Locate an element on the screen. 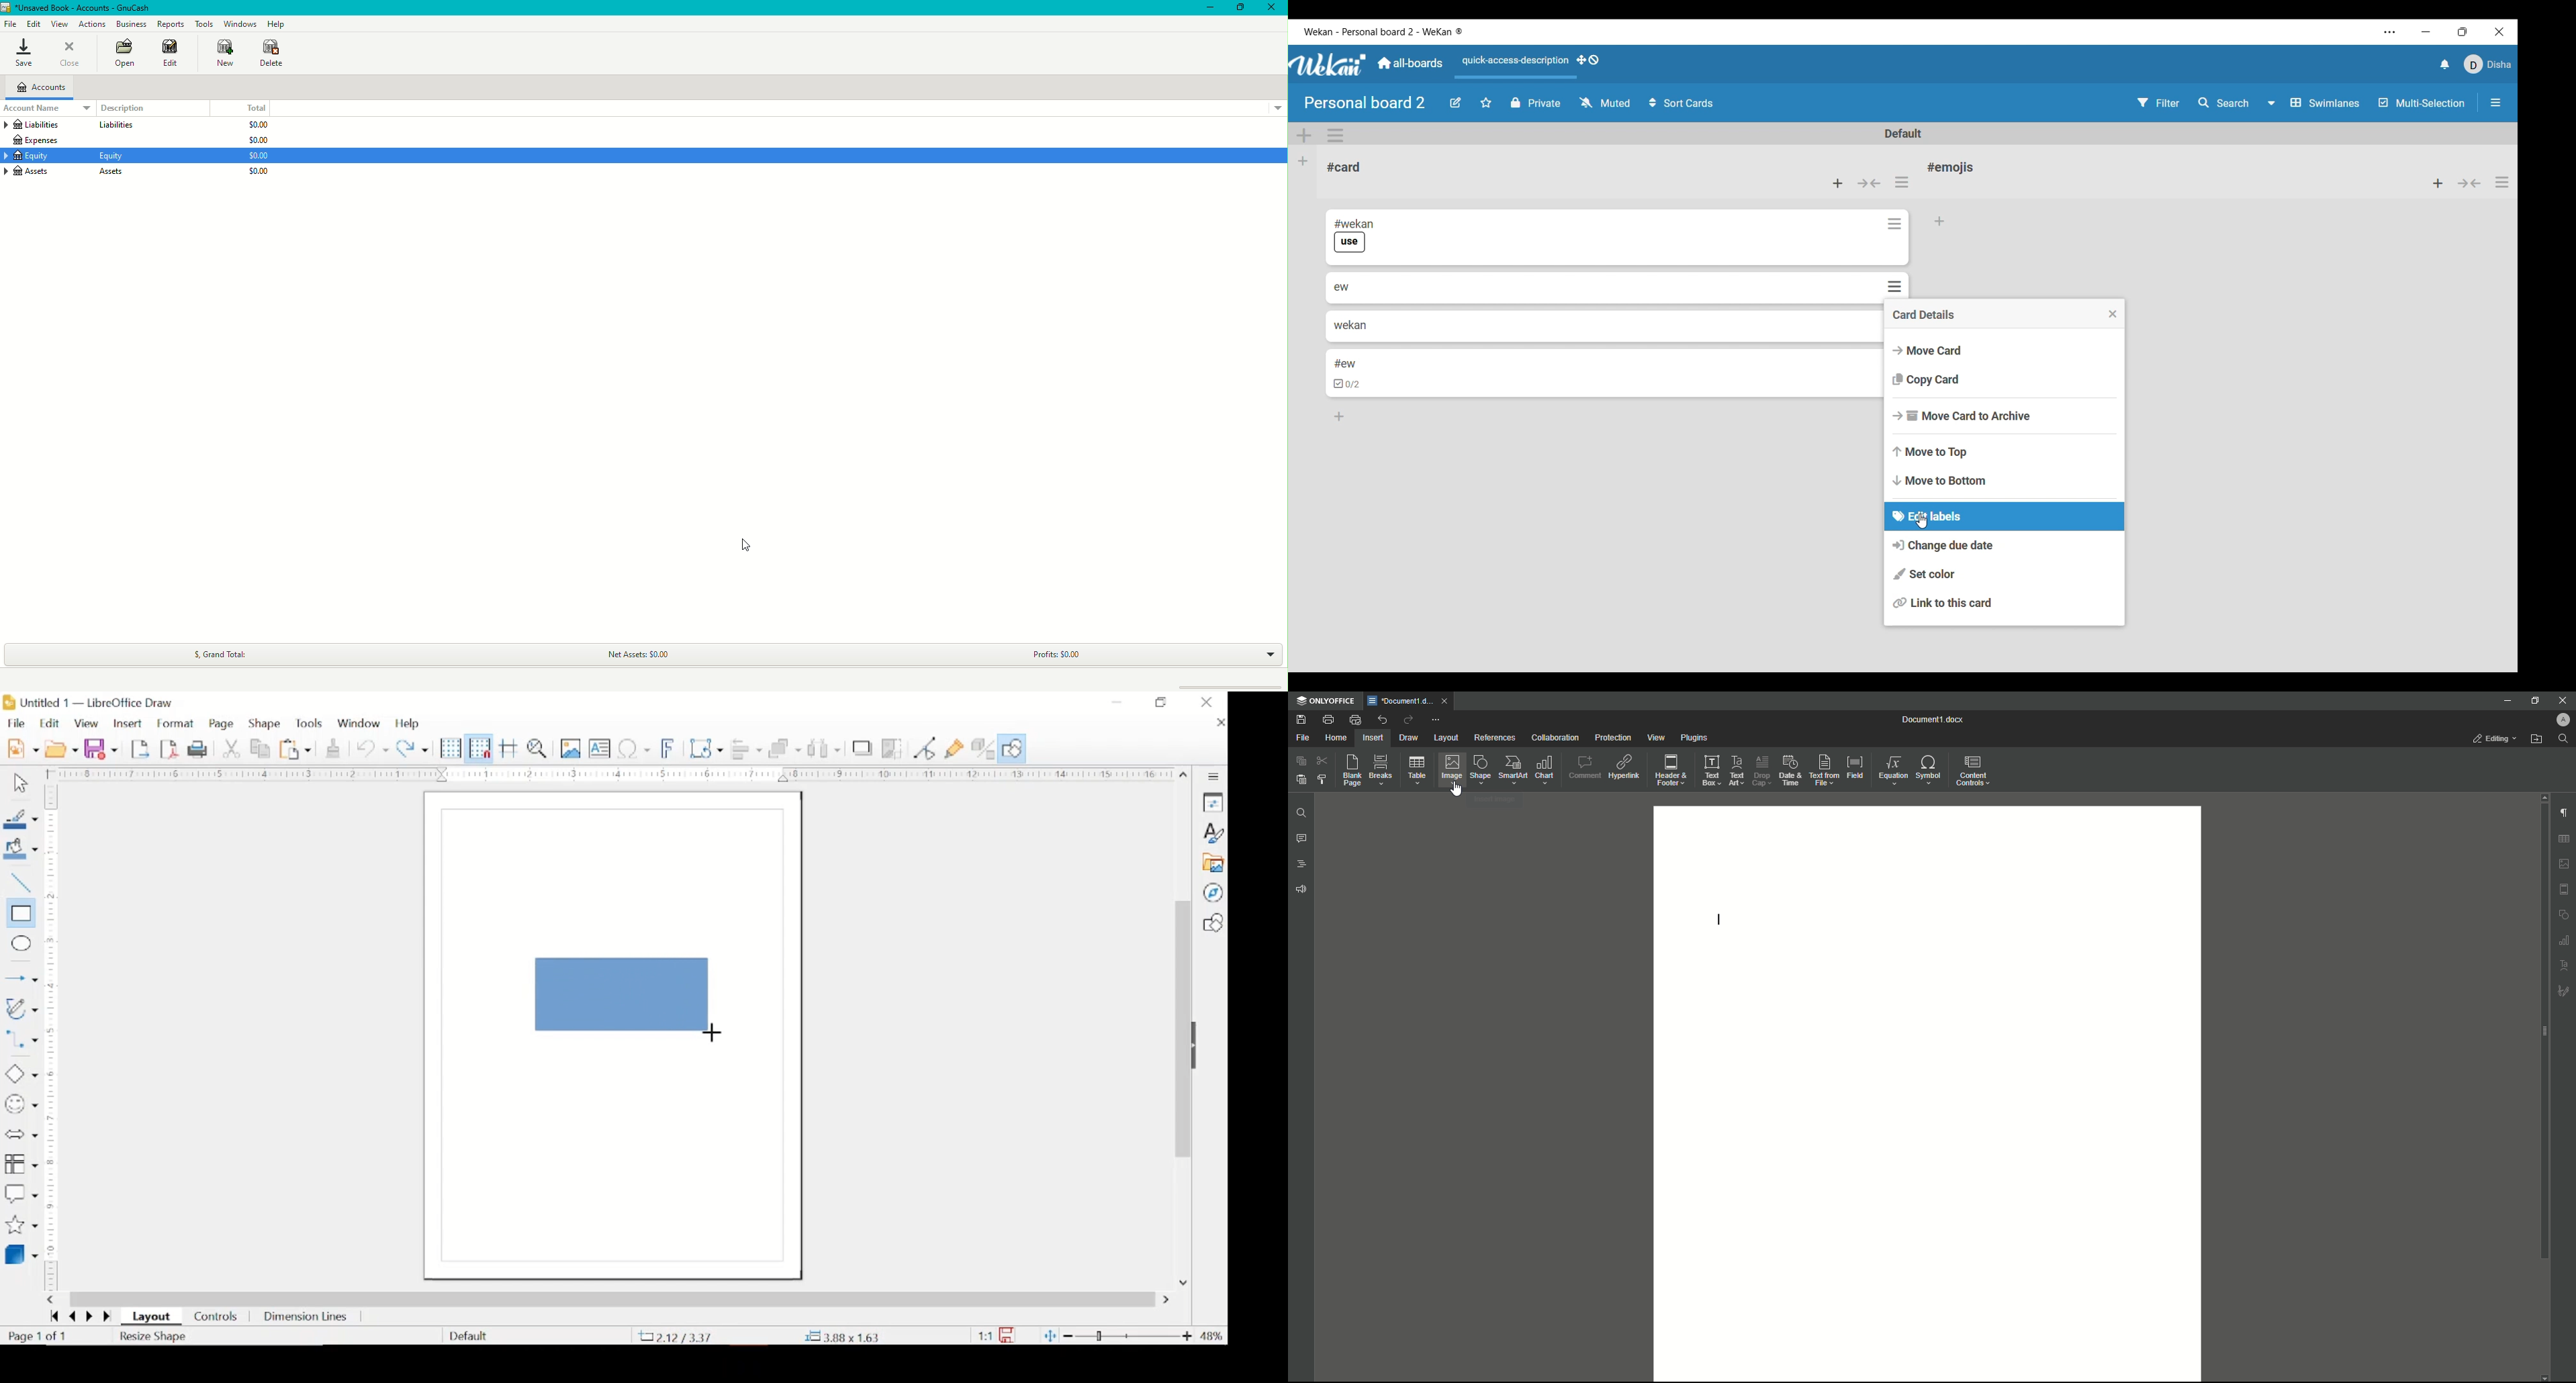 This screenshot has width=2576, height=1400. Click to star board is located at coordinates (1486, 103).